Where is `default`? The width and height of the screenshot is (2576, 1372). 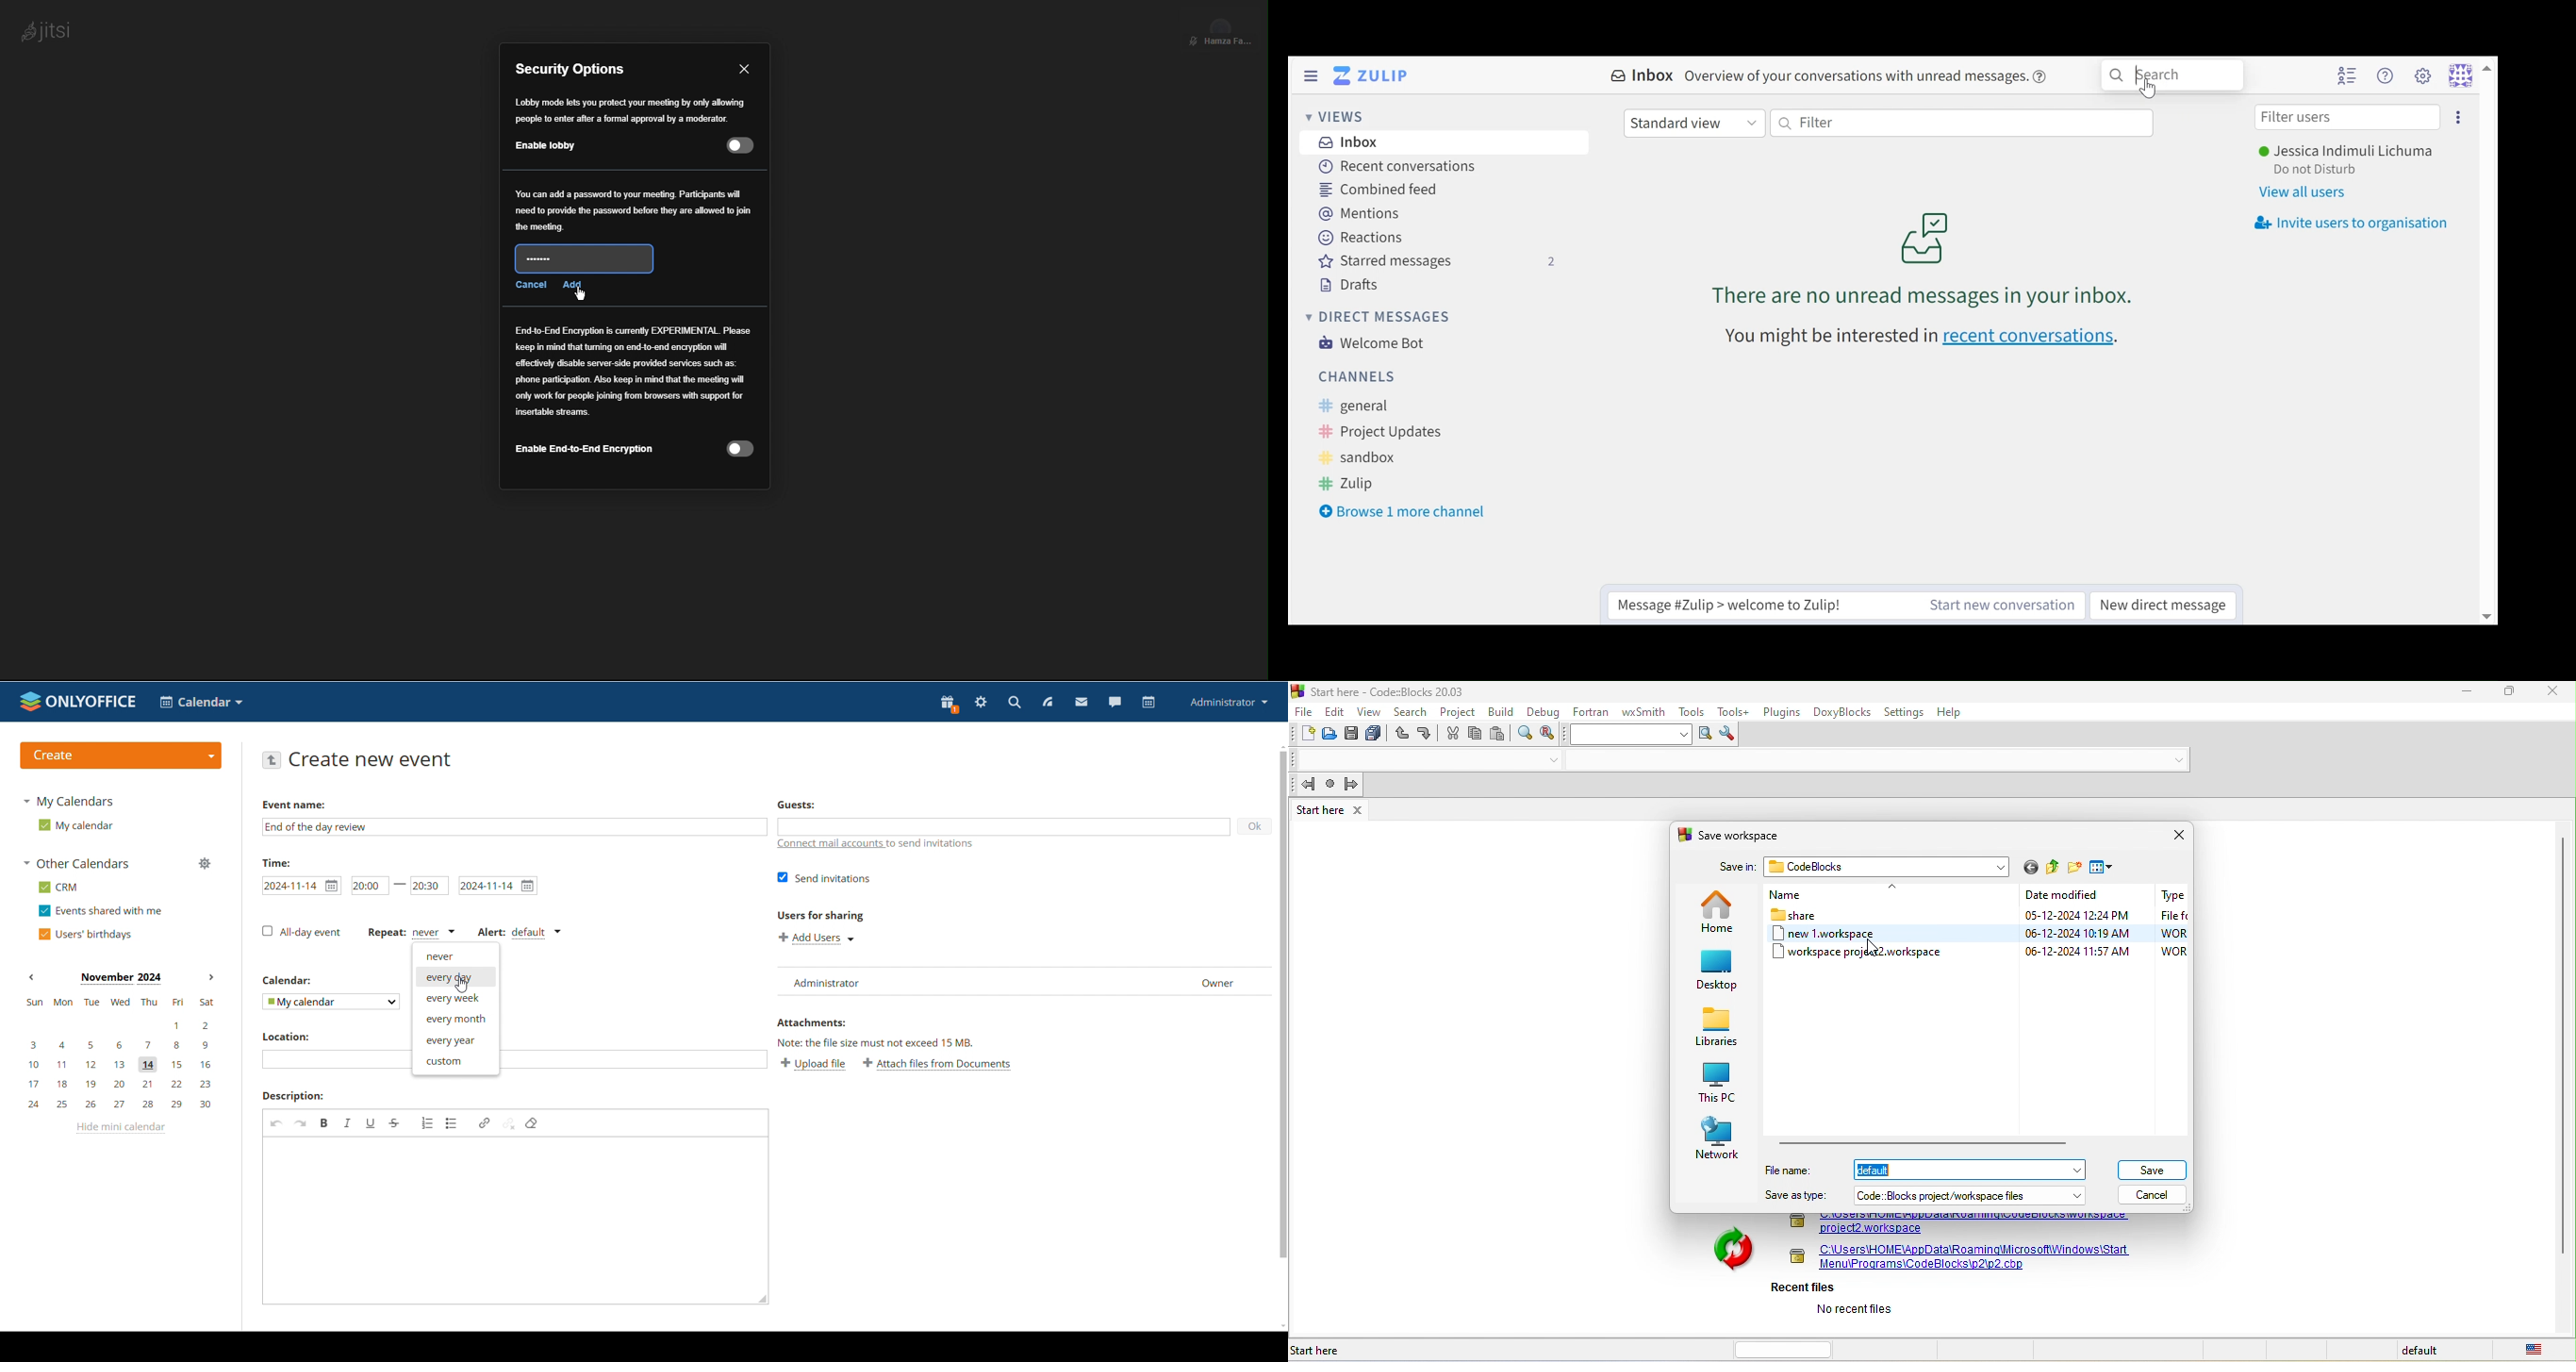 default is located at coordinates (1973, 1168).